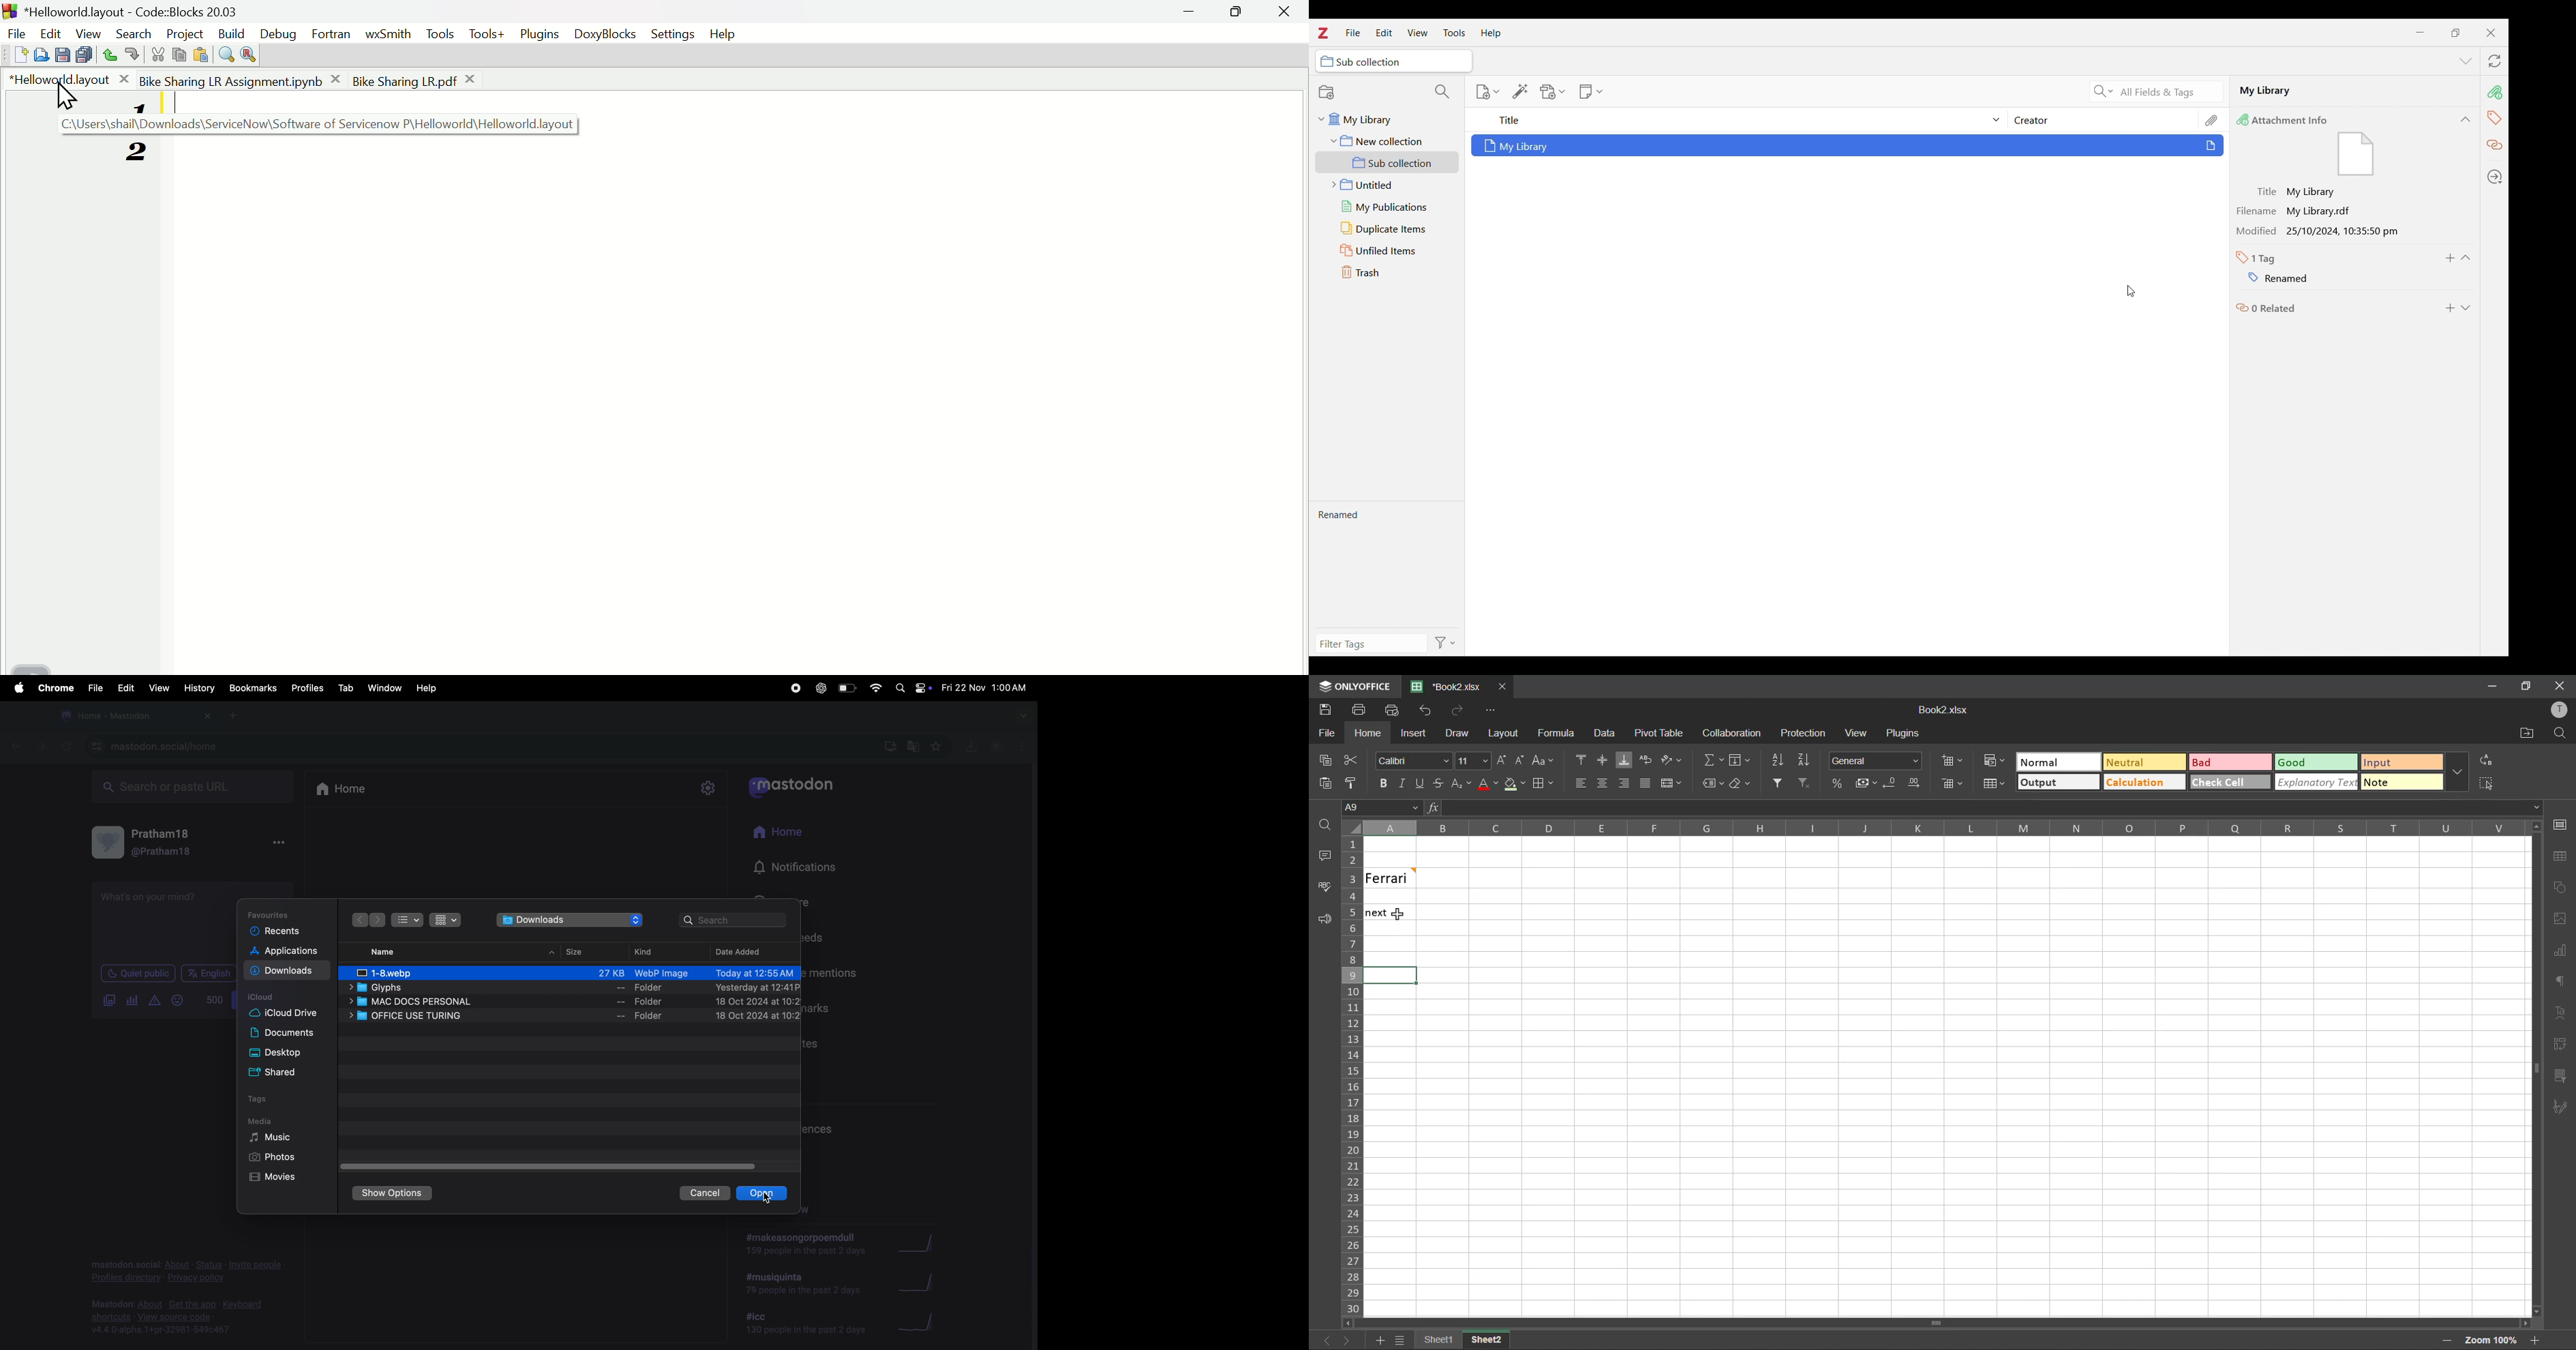 The height and width of the screenshot is (1372, 2576). What do you see at coordinates (1353, 32) in the screenshot?
I see `File menu` at bounding box center [1353, 32].